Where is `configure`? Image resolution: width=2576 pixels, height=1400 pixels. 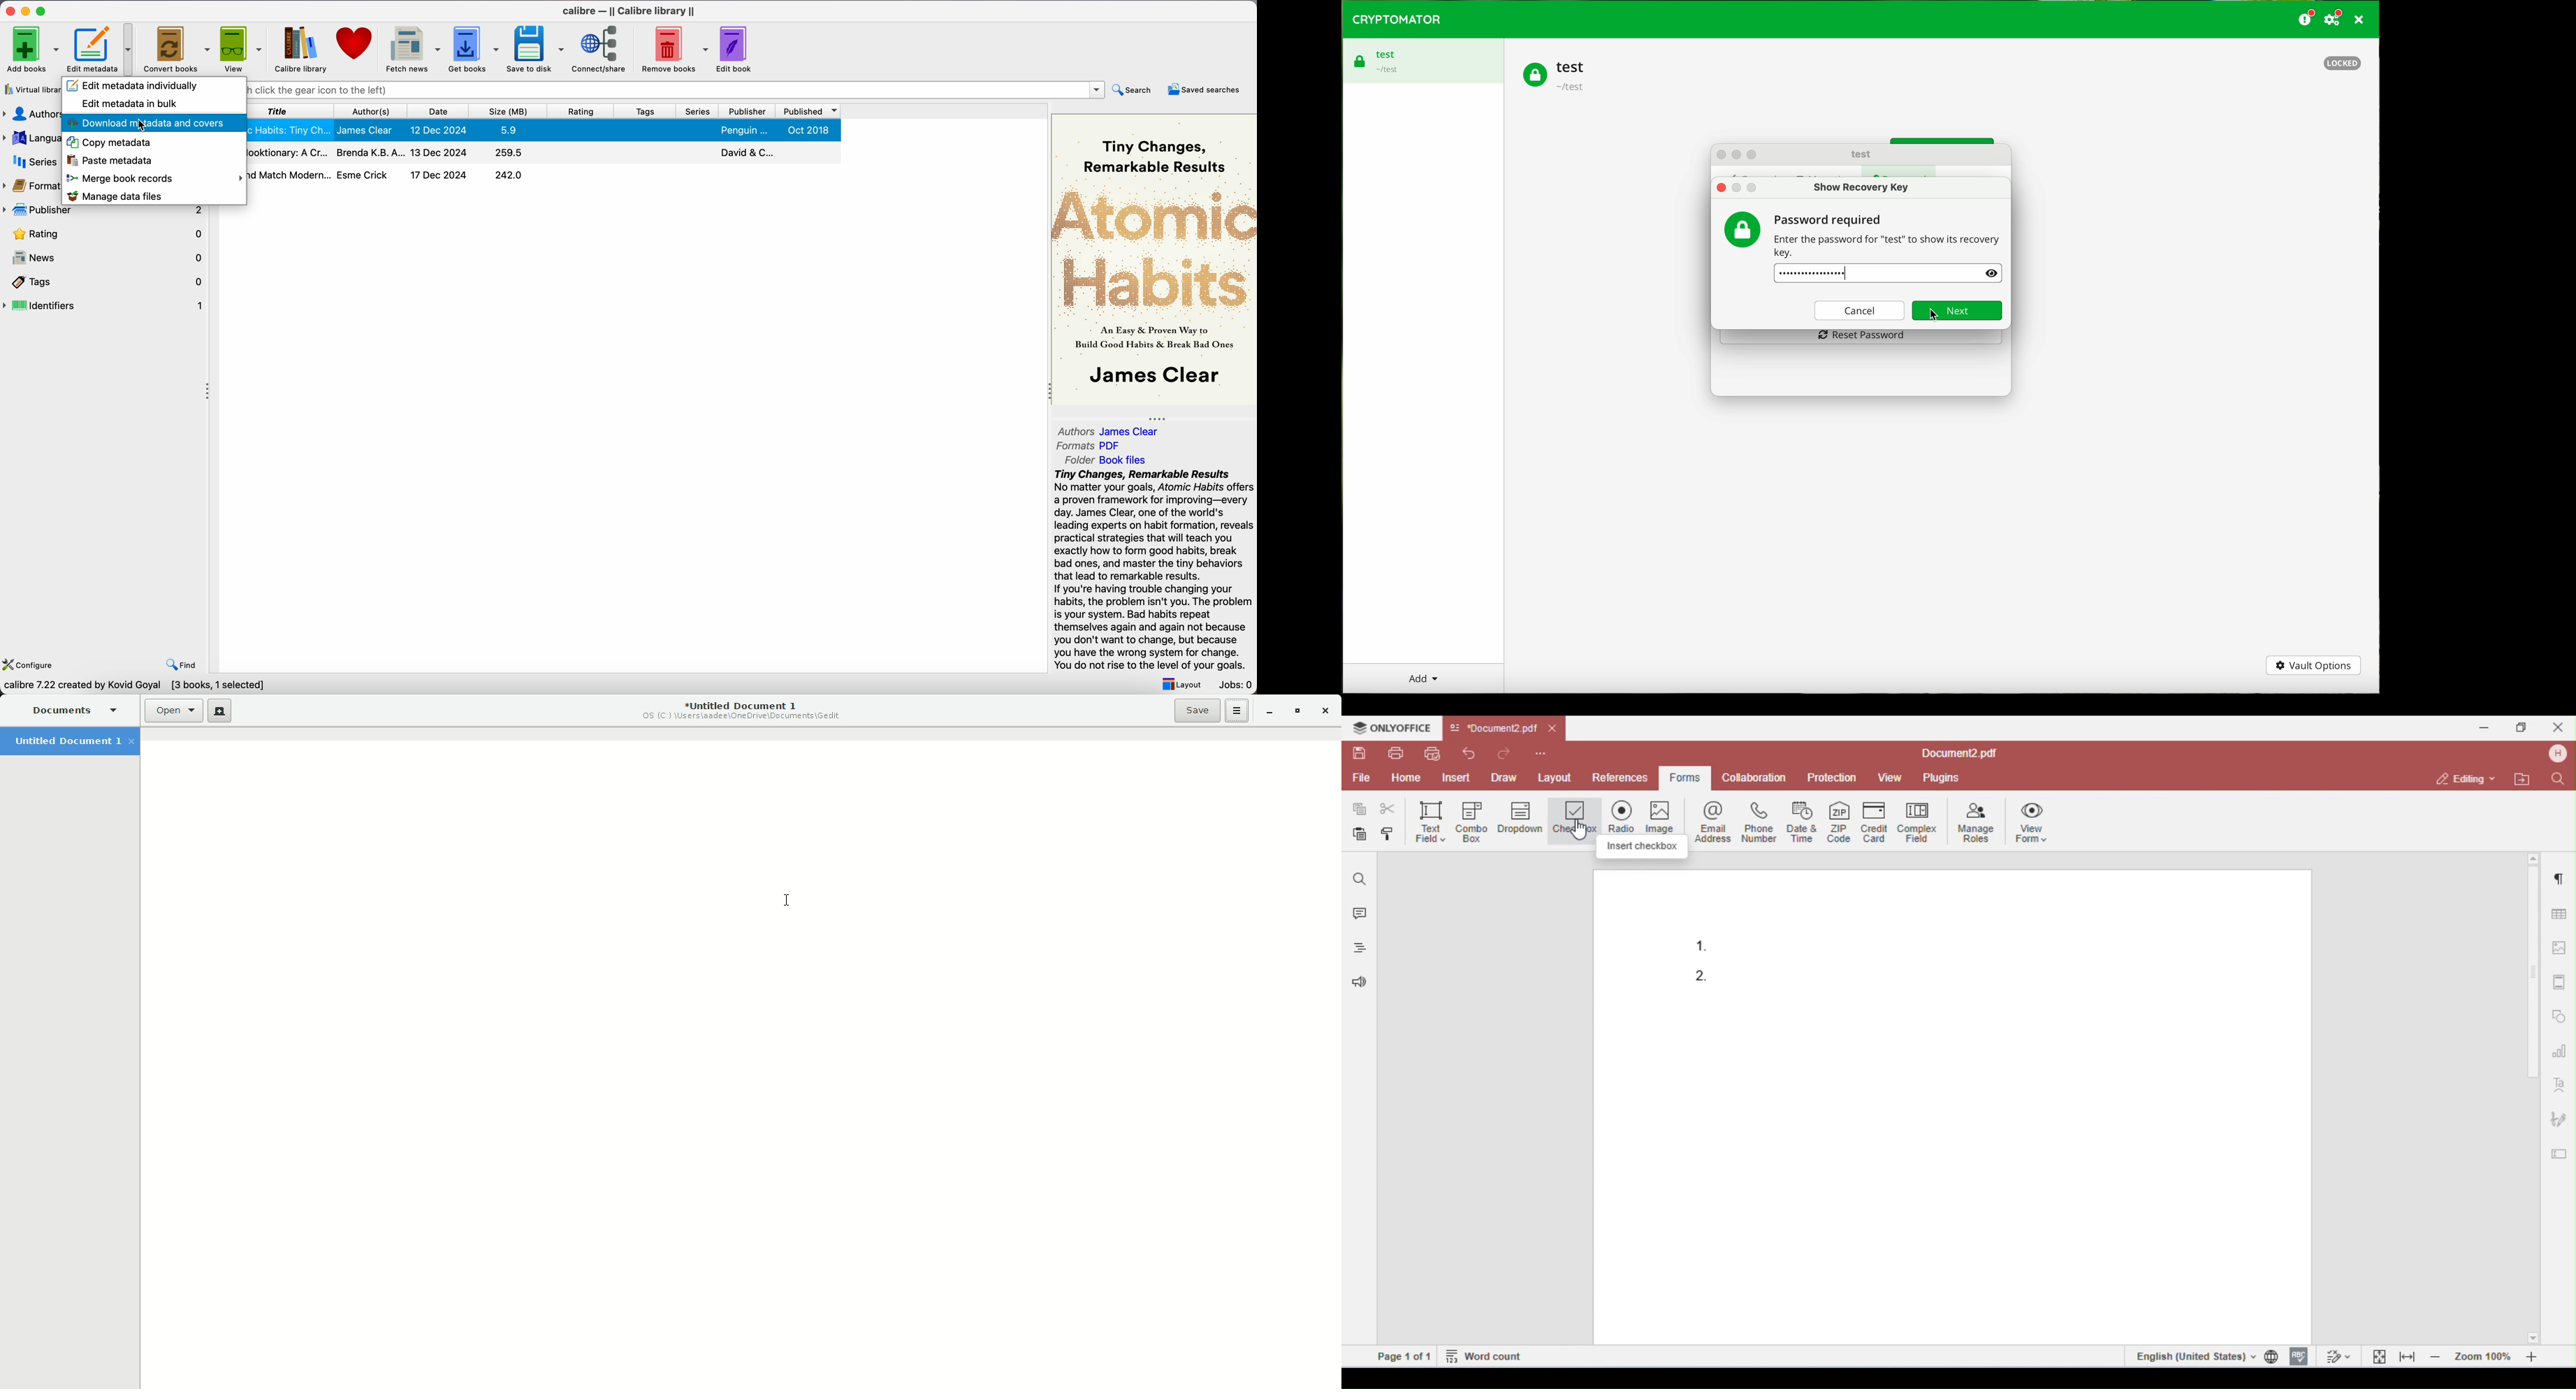 configure is located at coordinates (28, 664).